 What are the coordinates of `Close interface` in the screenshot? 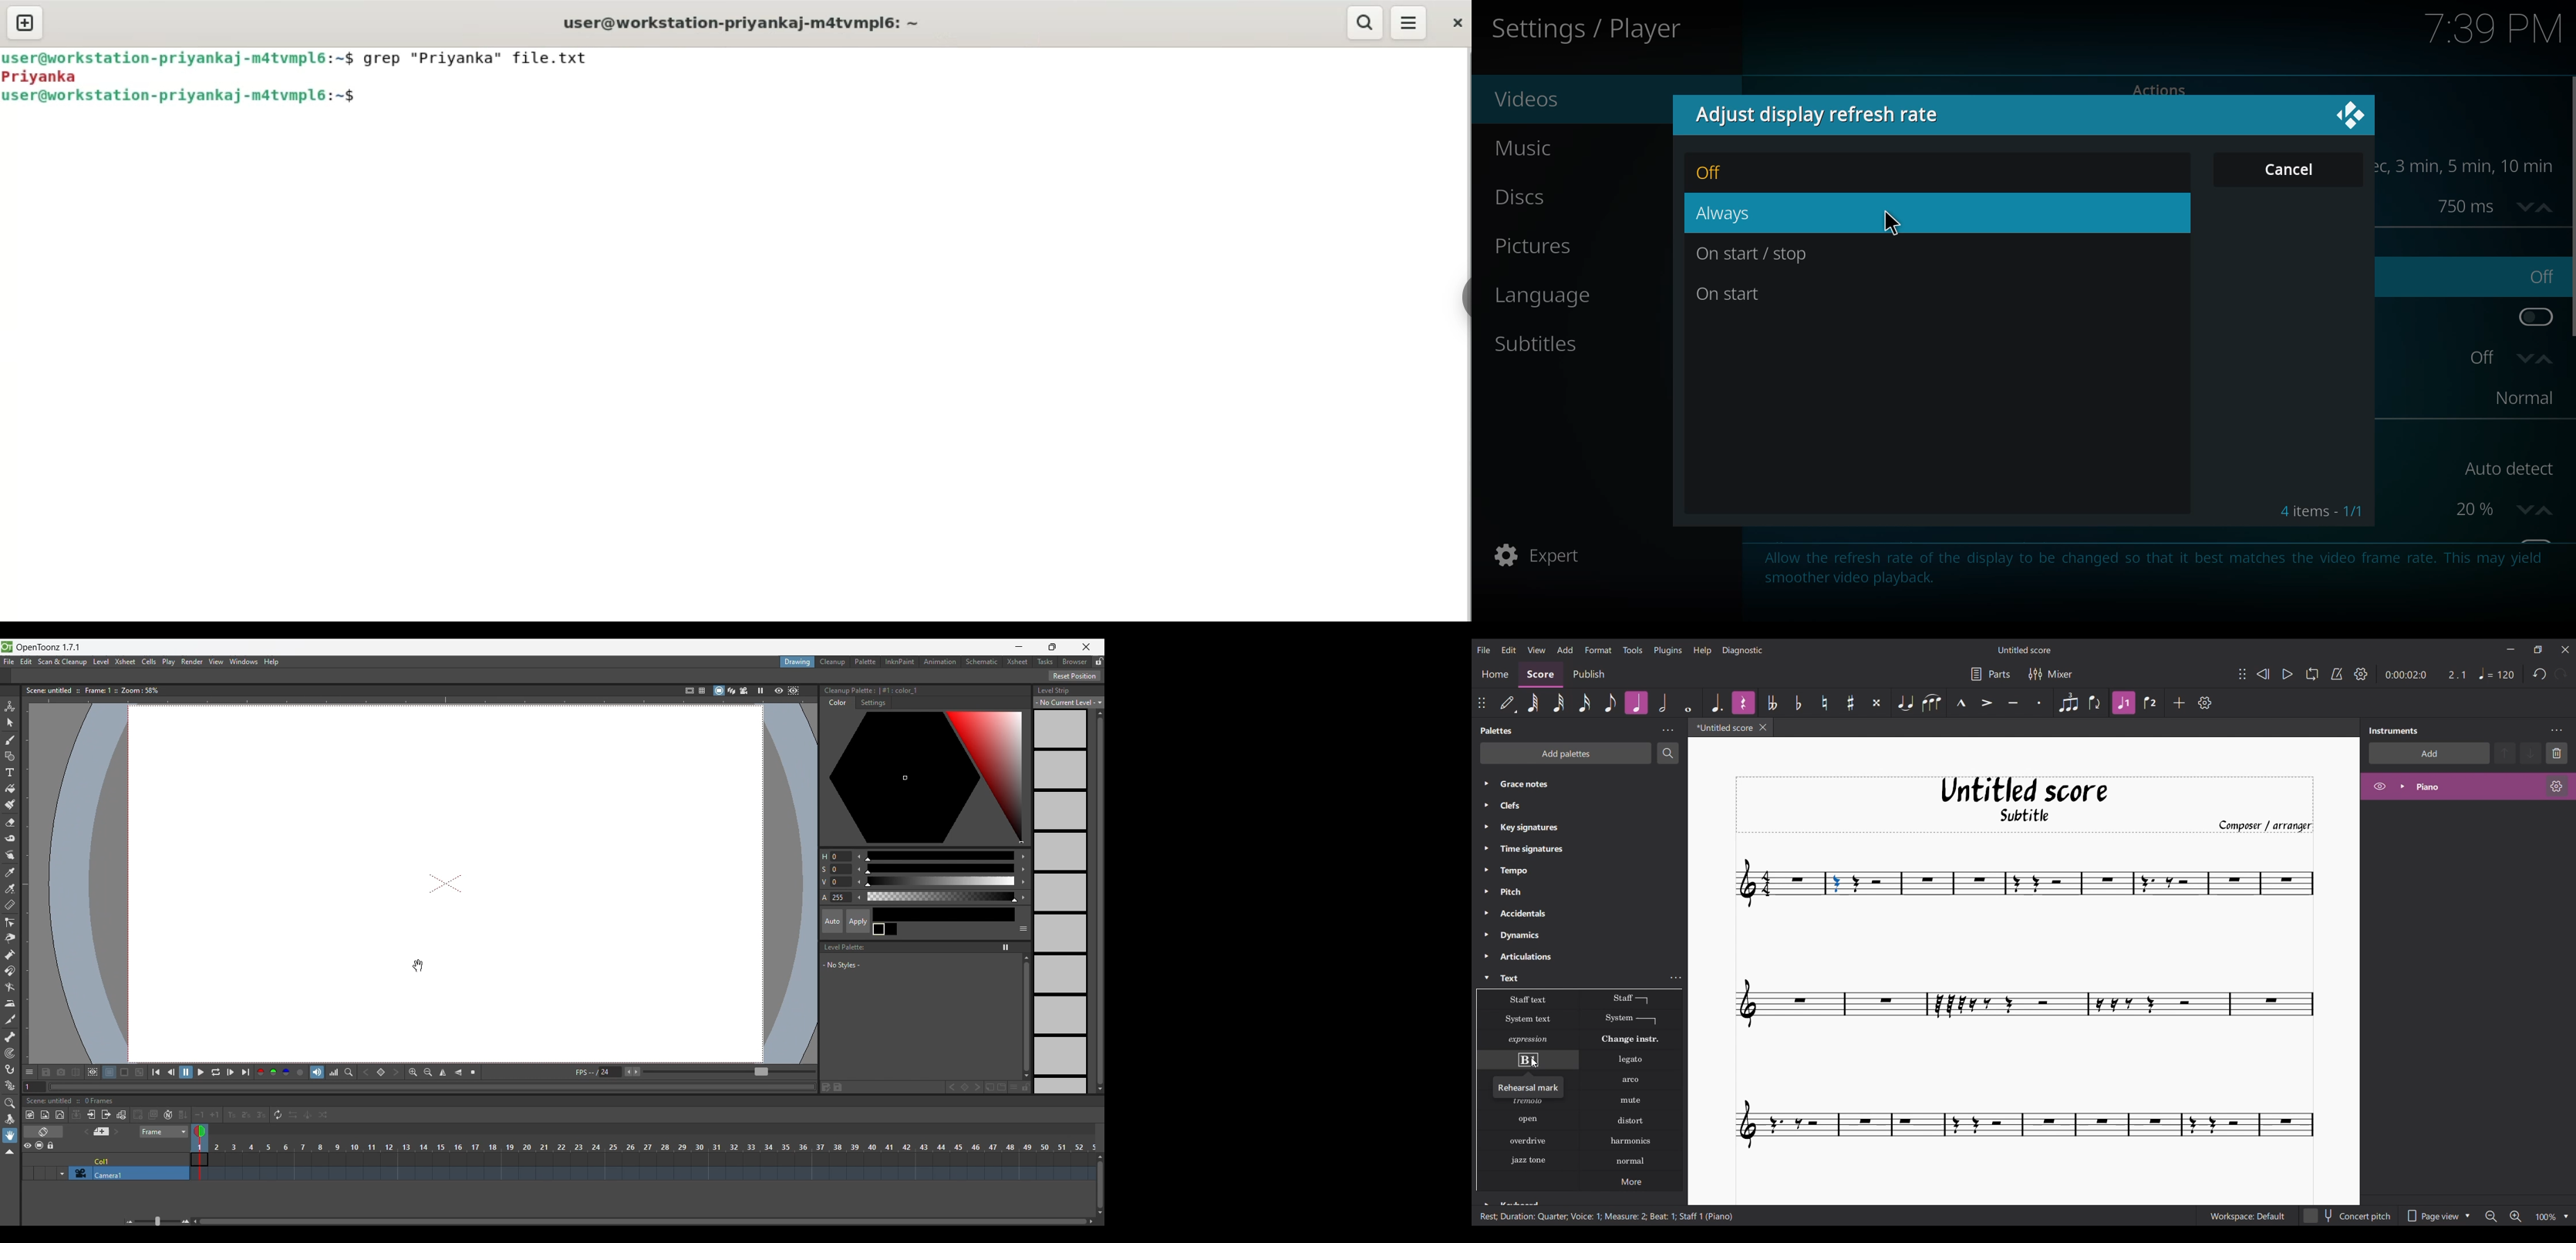 It's located at (2566, 650).